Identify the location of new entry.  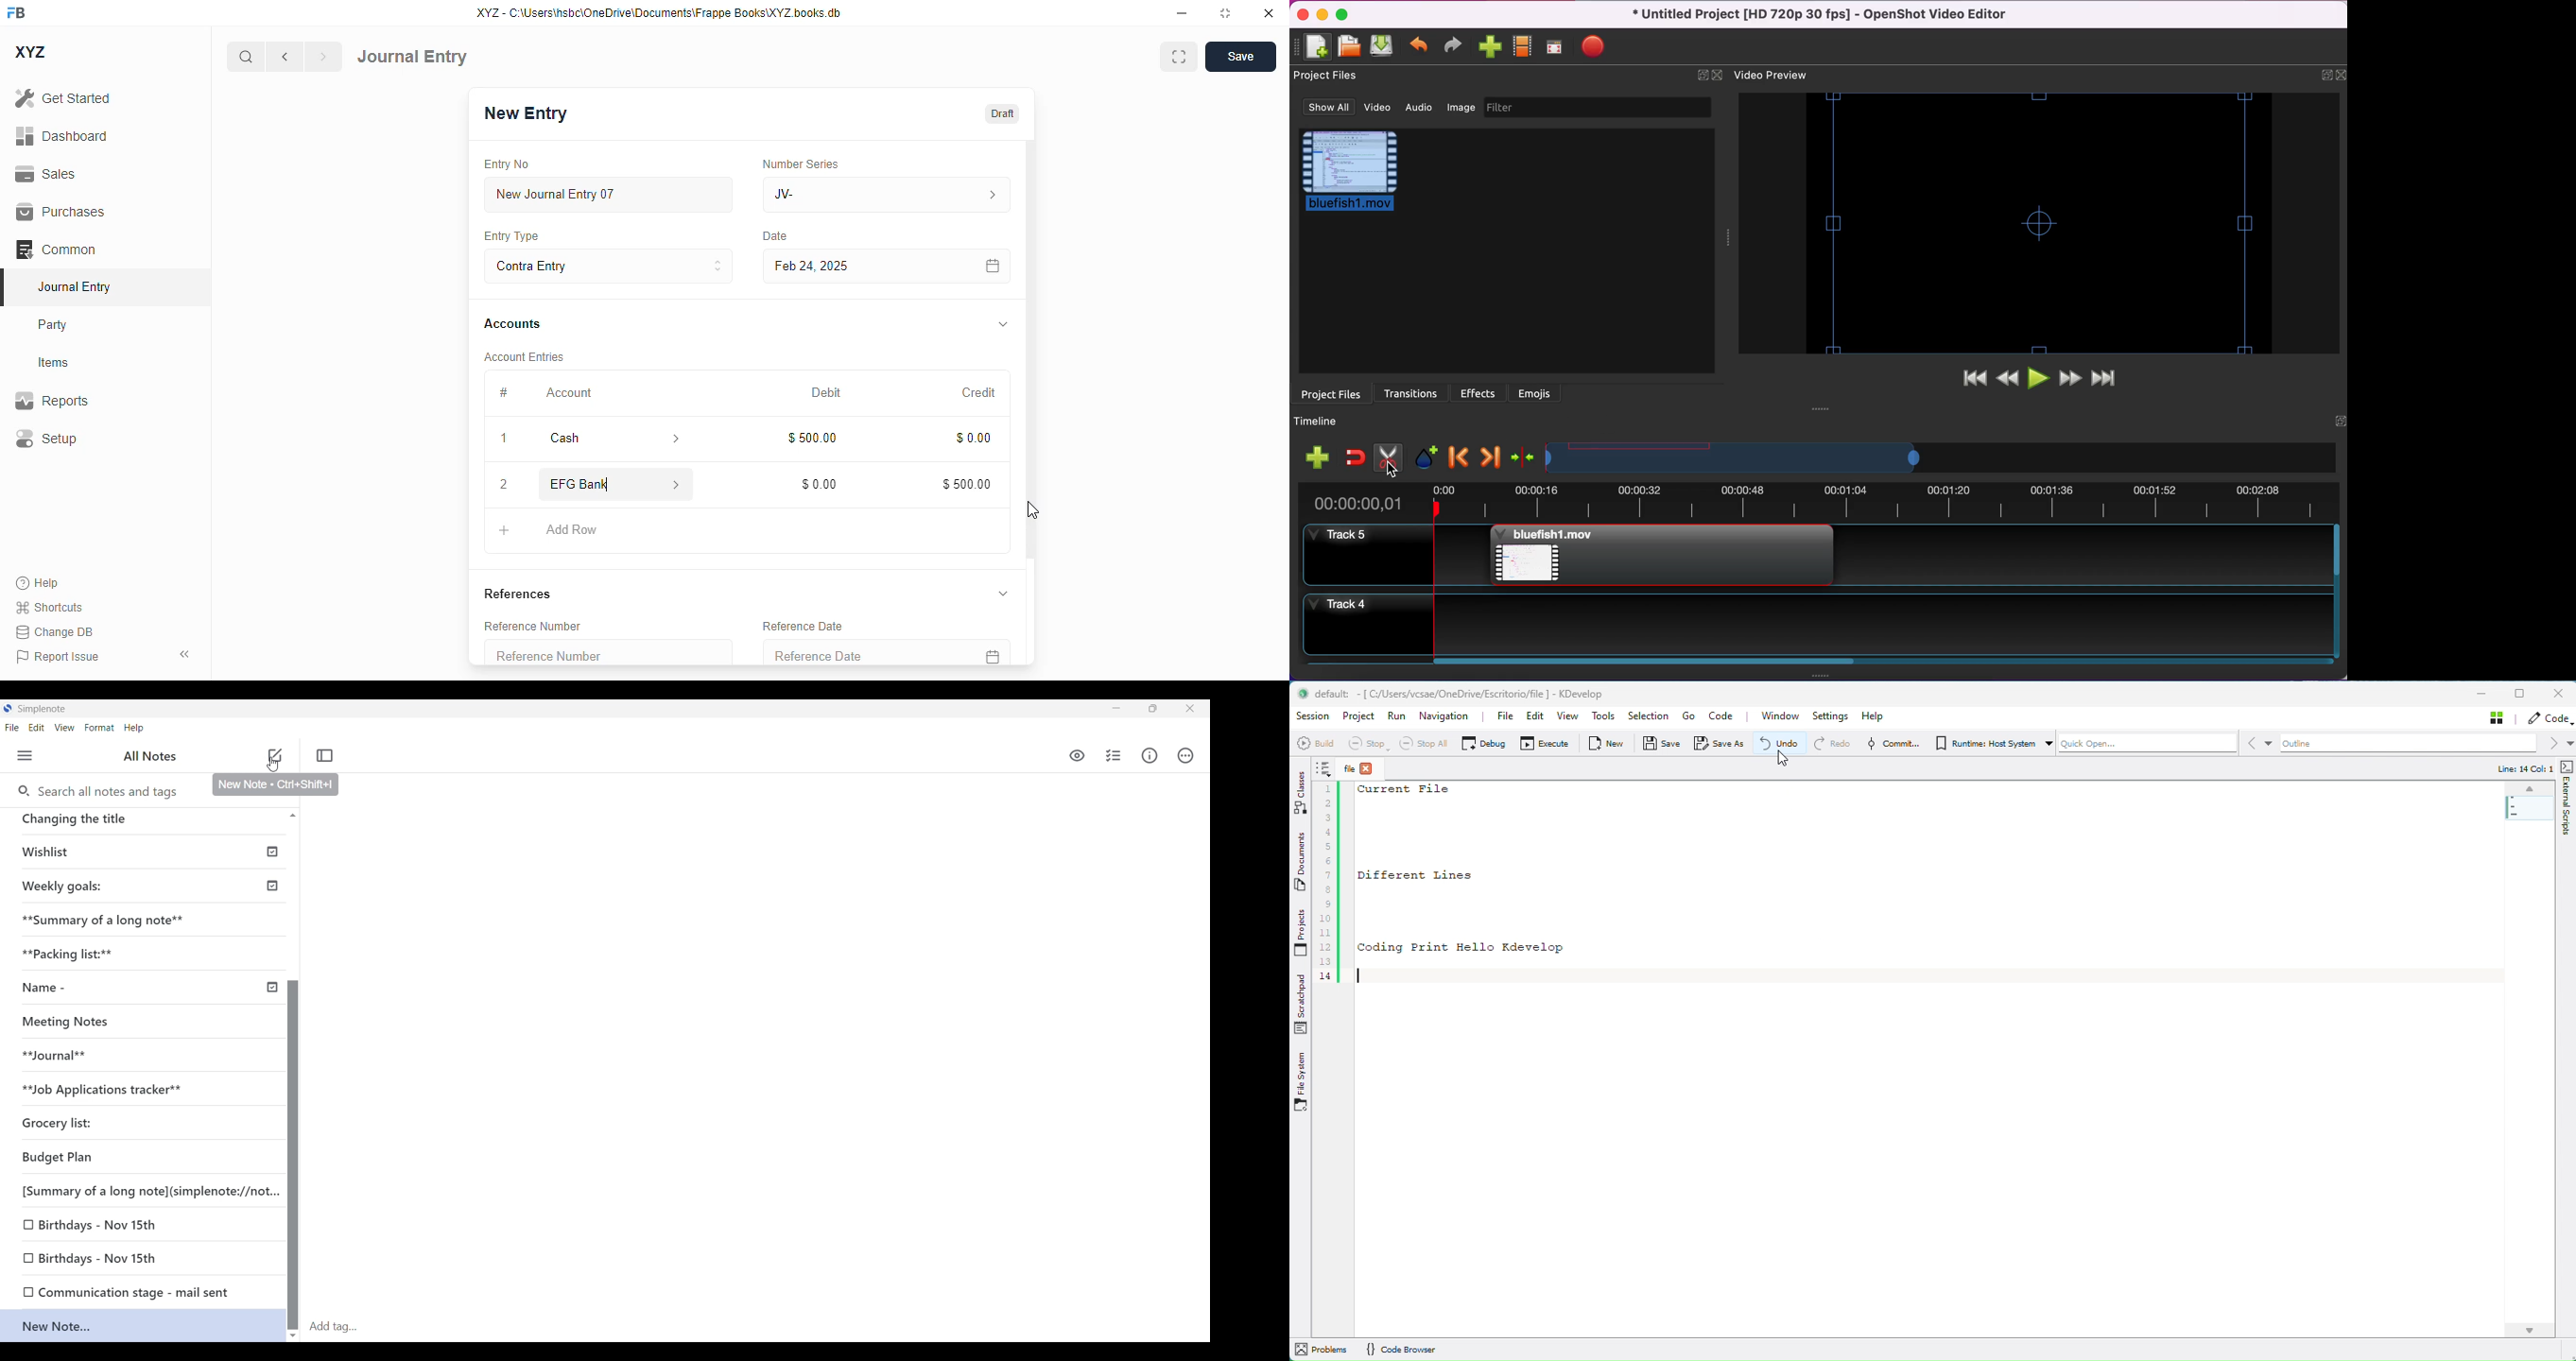
(527, 112).